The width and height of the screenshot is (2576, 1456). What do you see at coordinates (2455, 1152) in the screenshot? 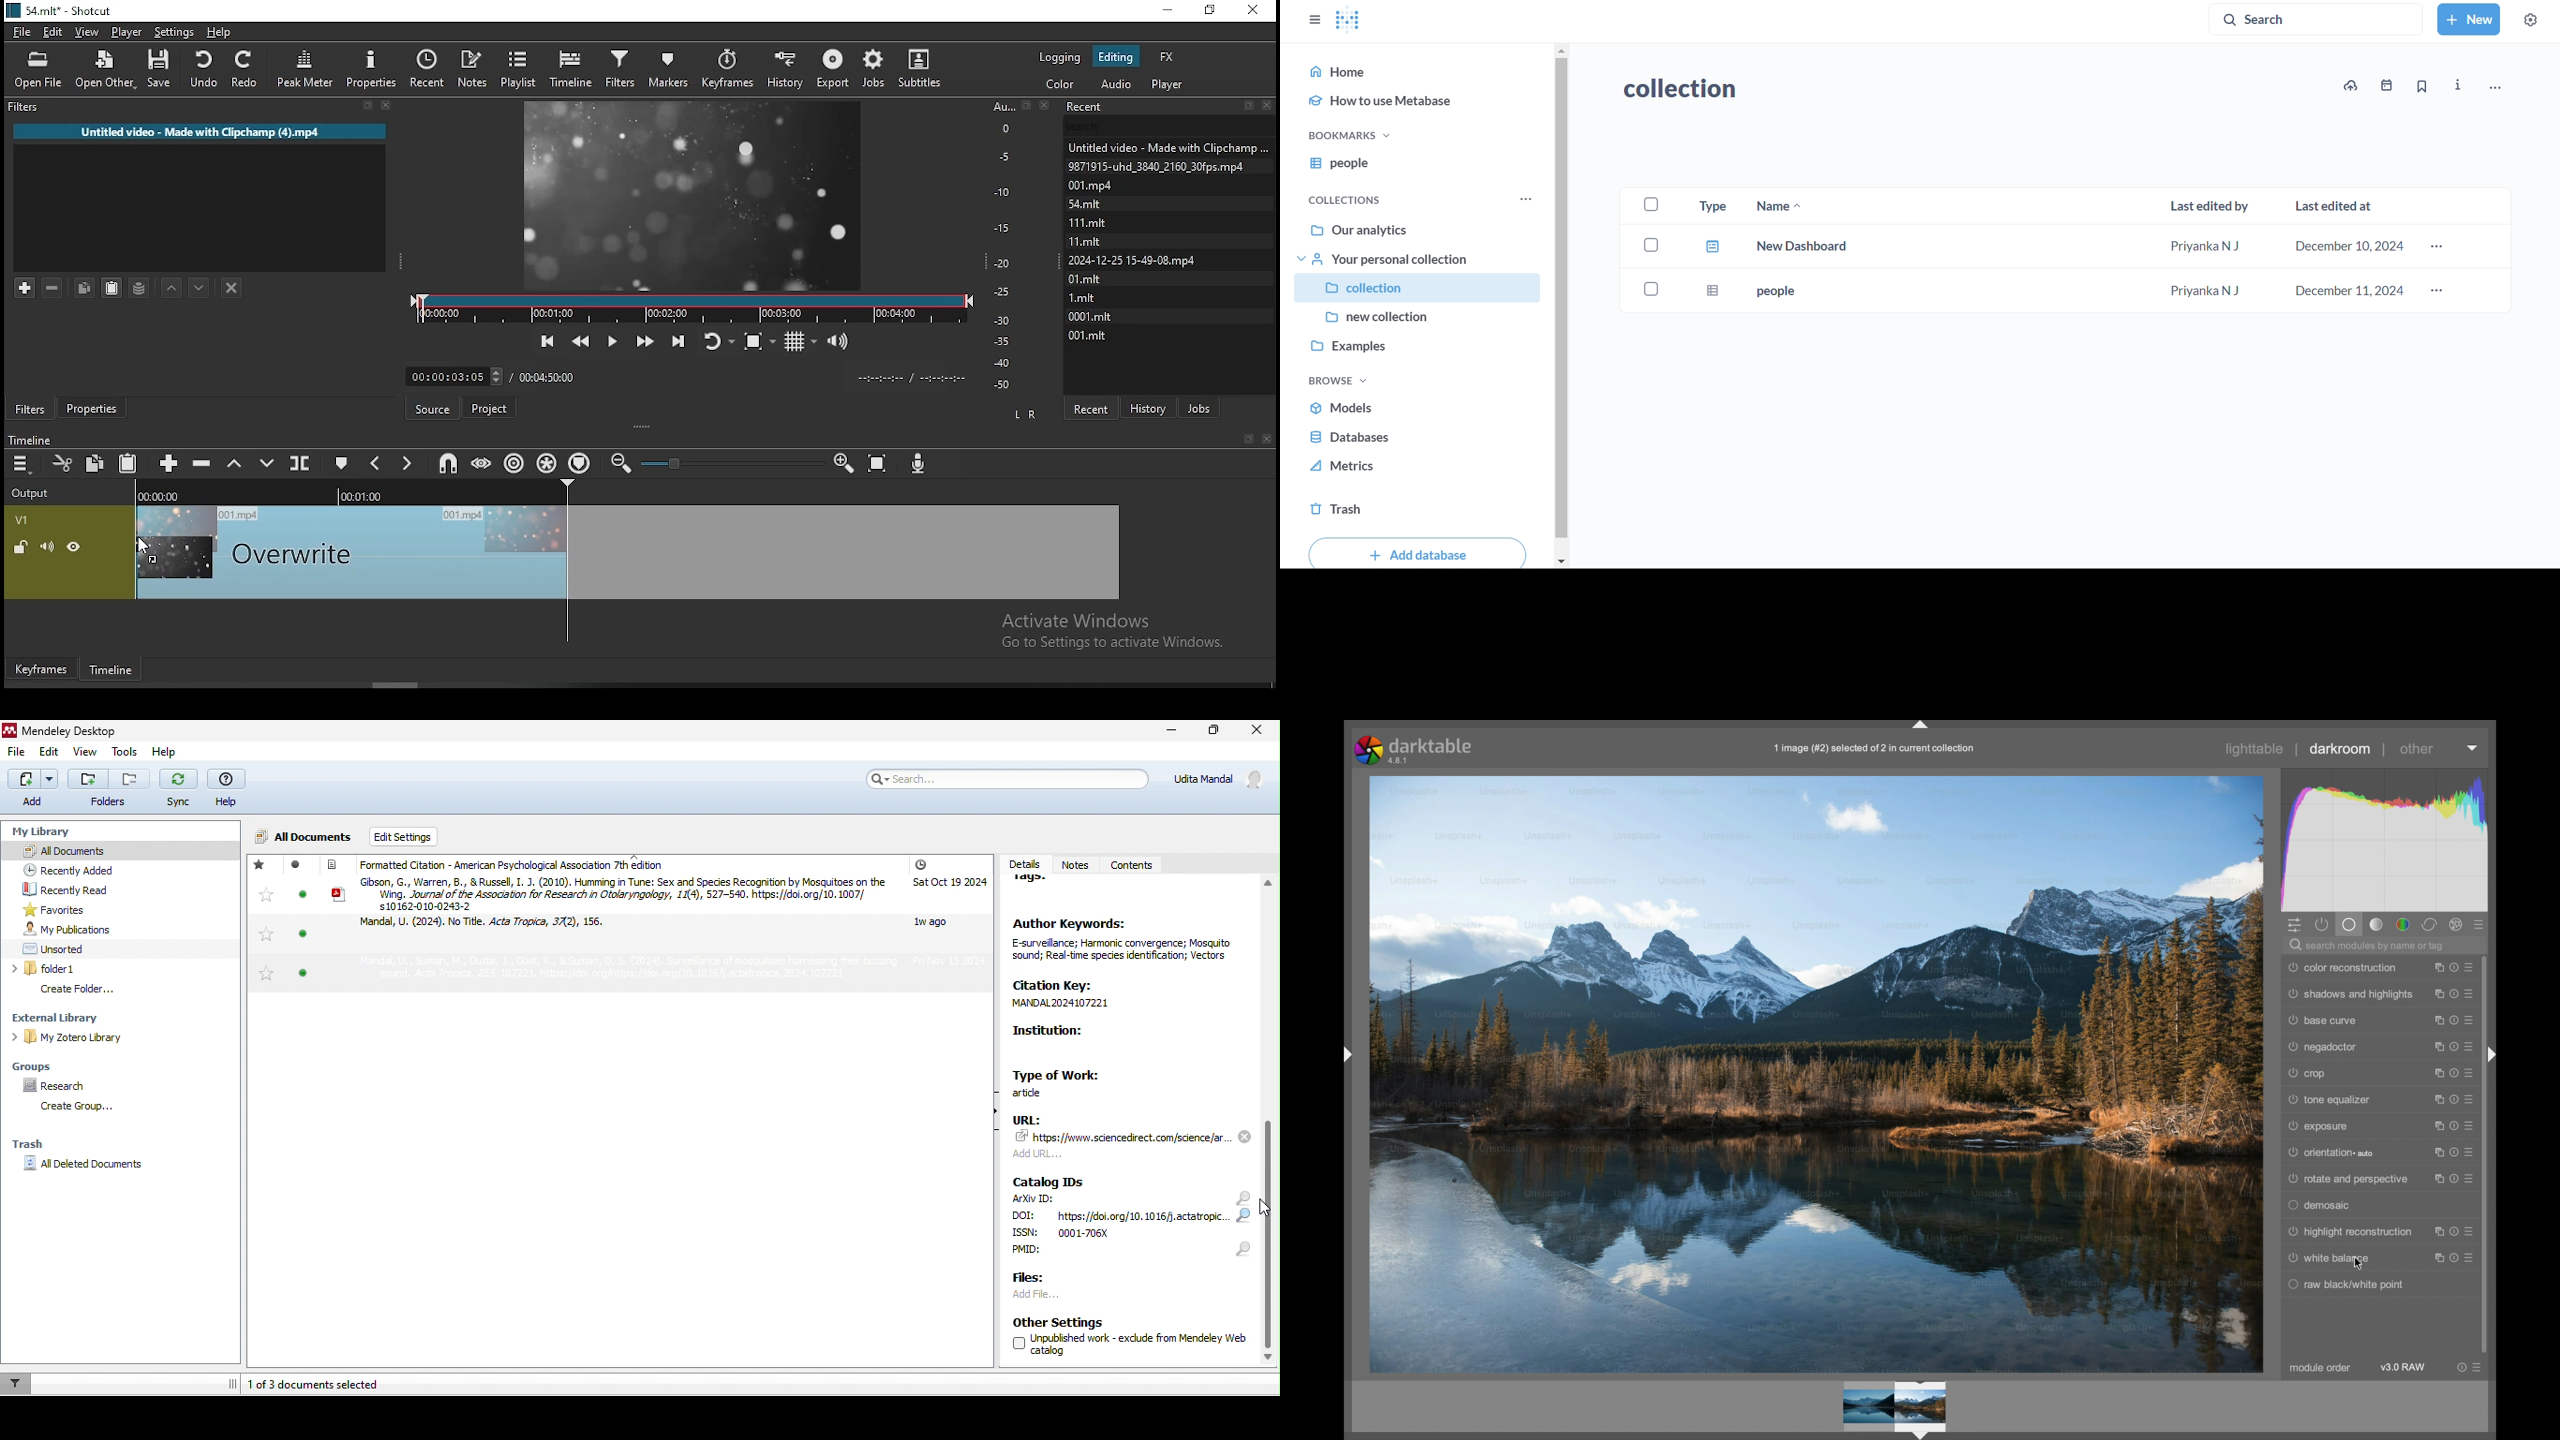
I see `reset parameters` at bounding box center [2455, 1152].